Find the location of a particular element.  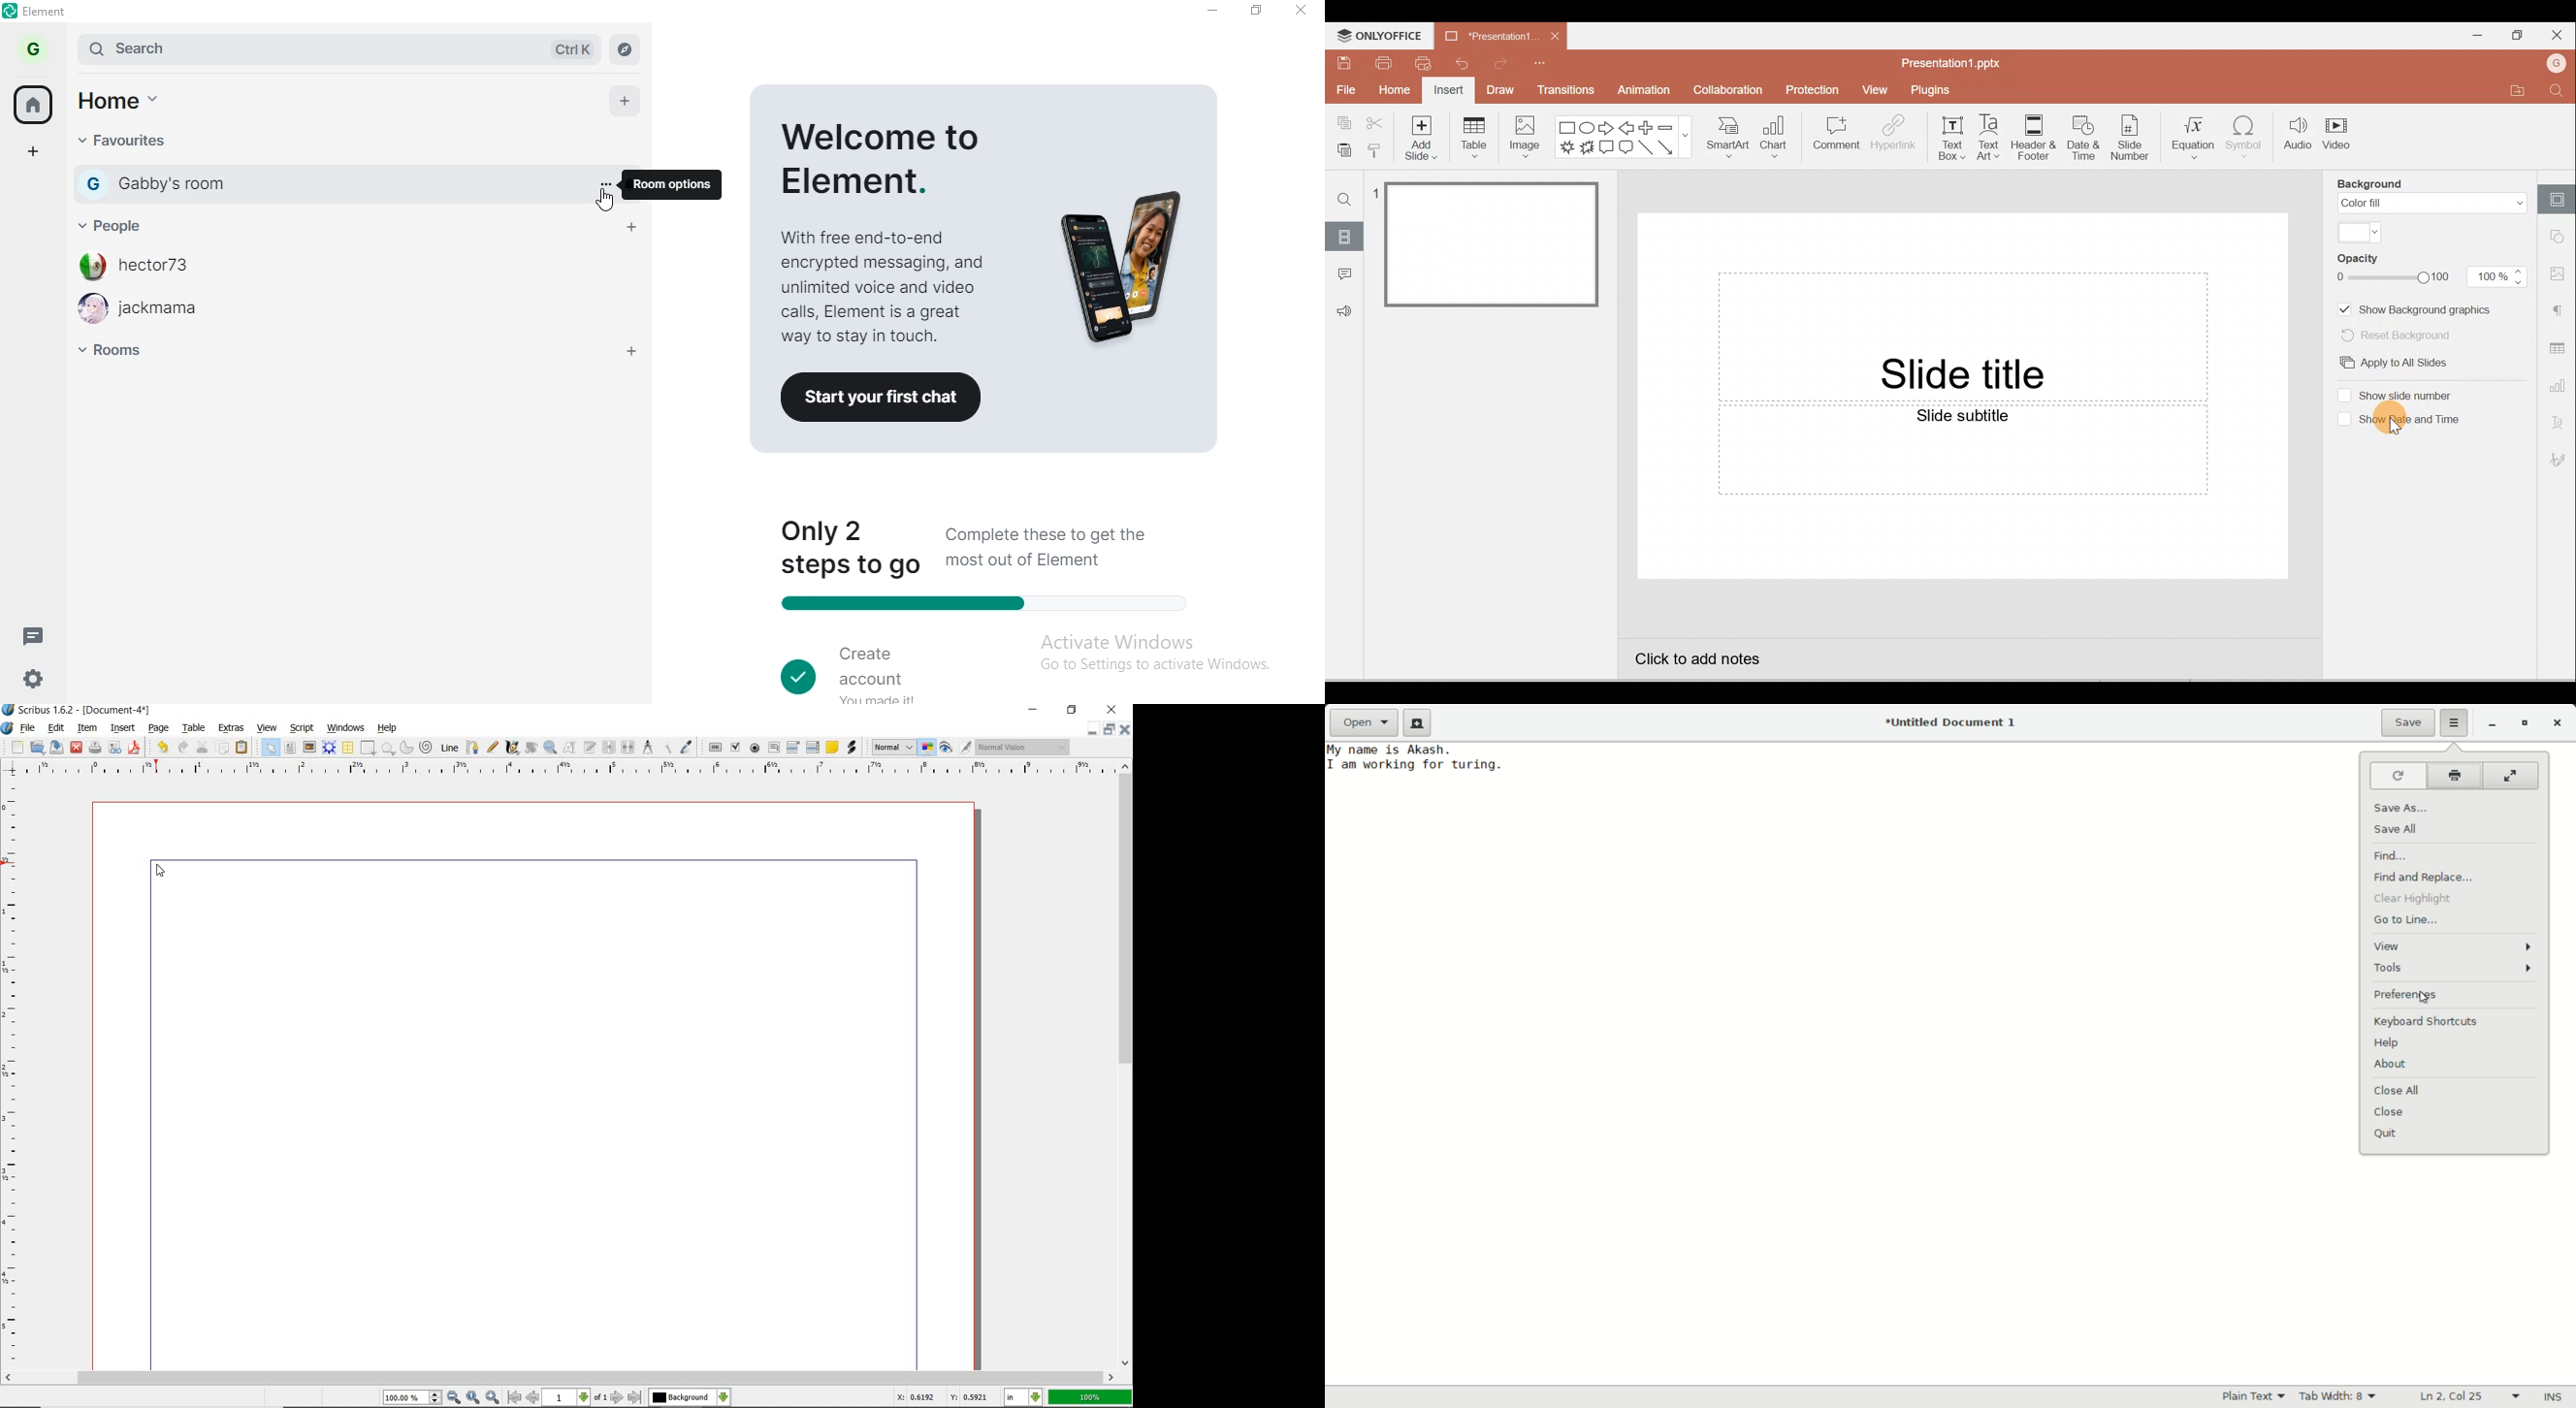

in is located at coordinates (1024, 1397).